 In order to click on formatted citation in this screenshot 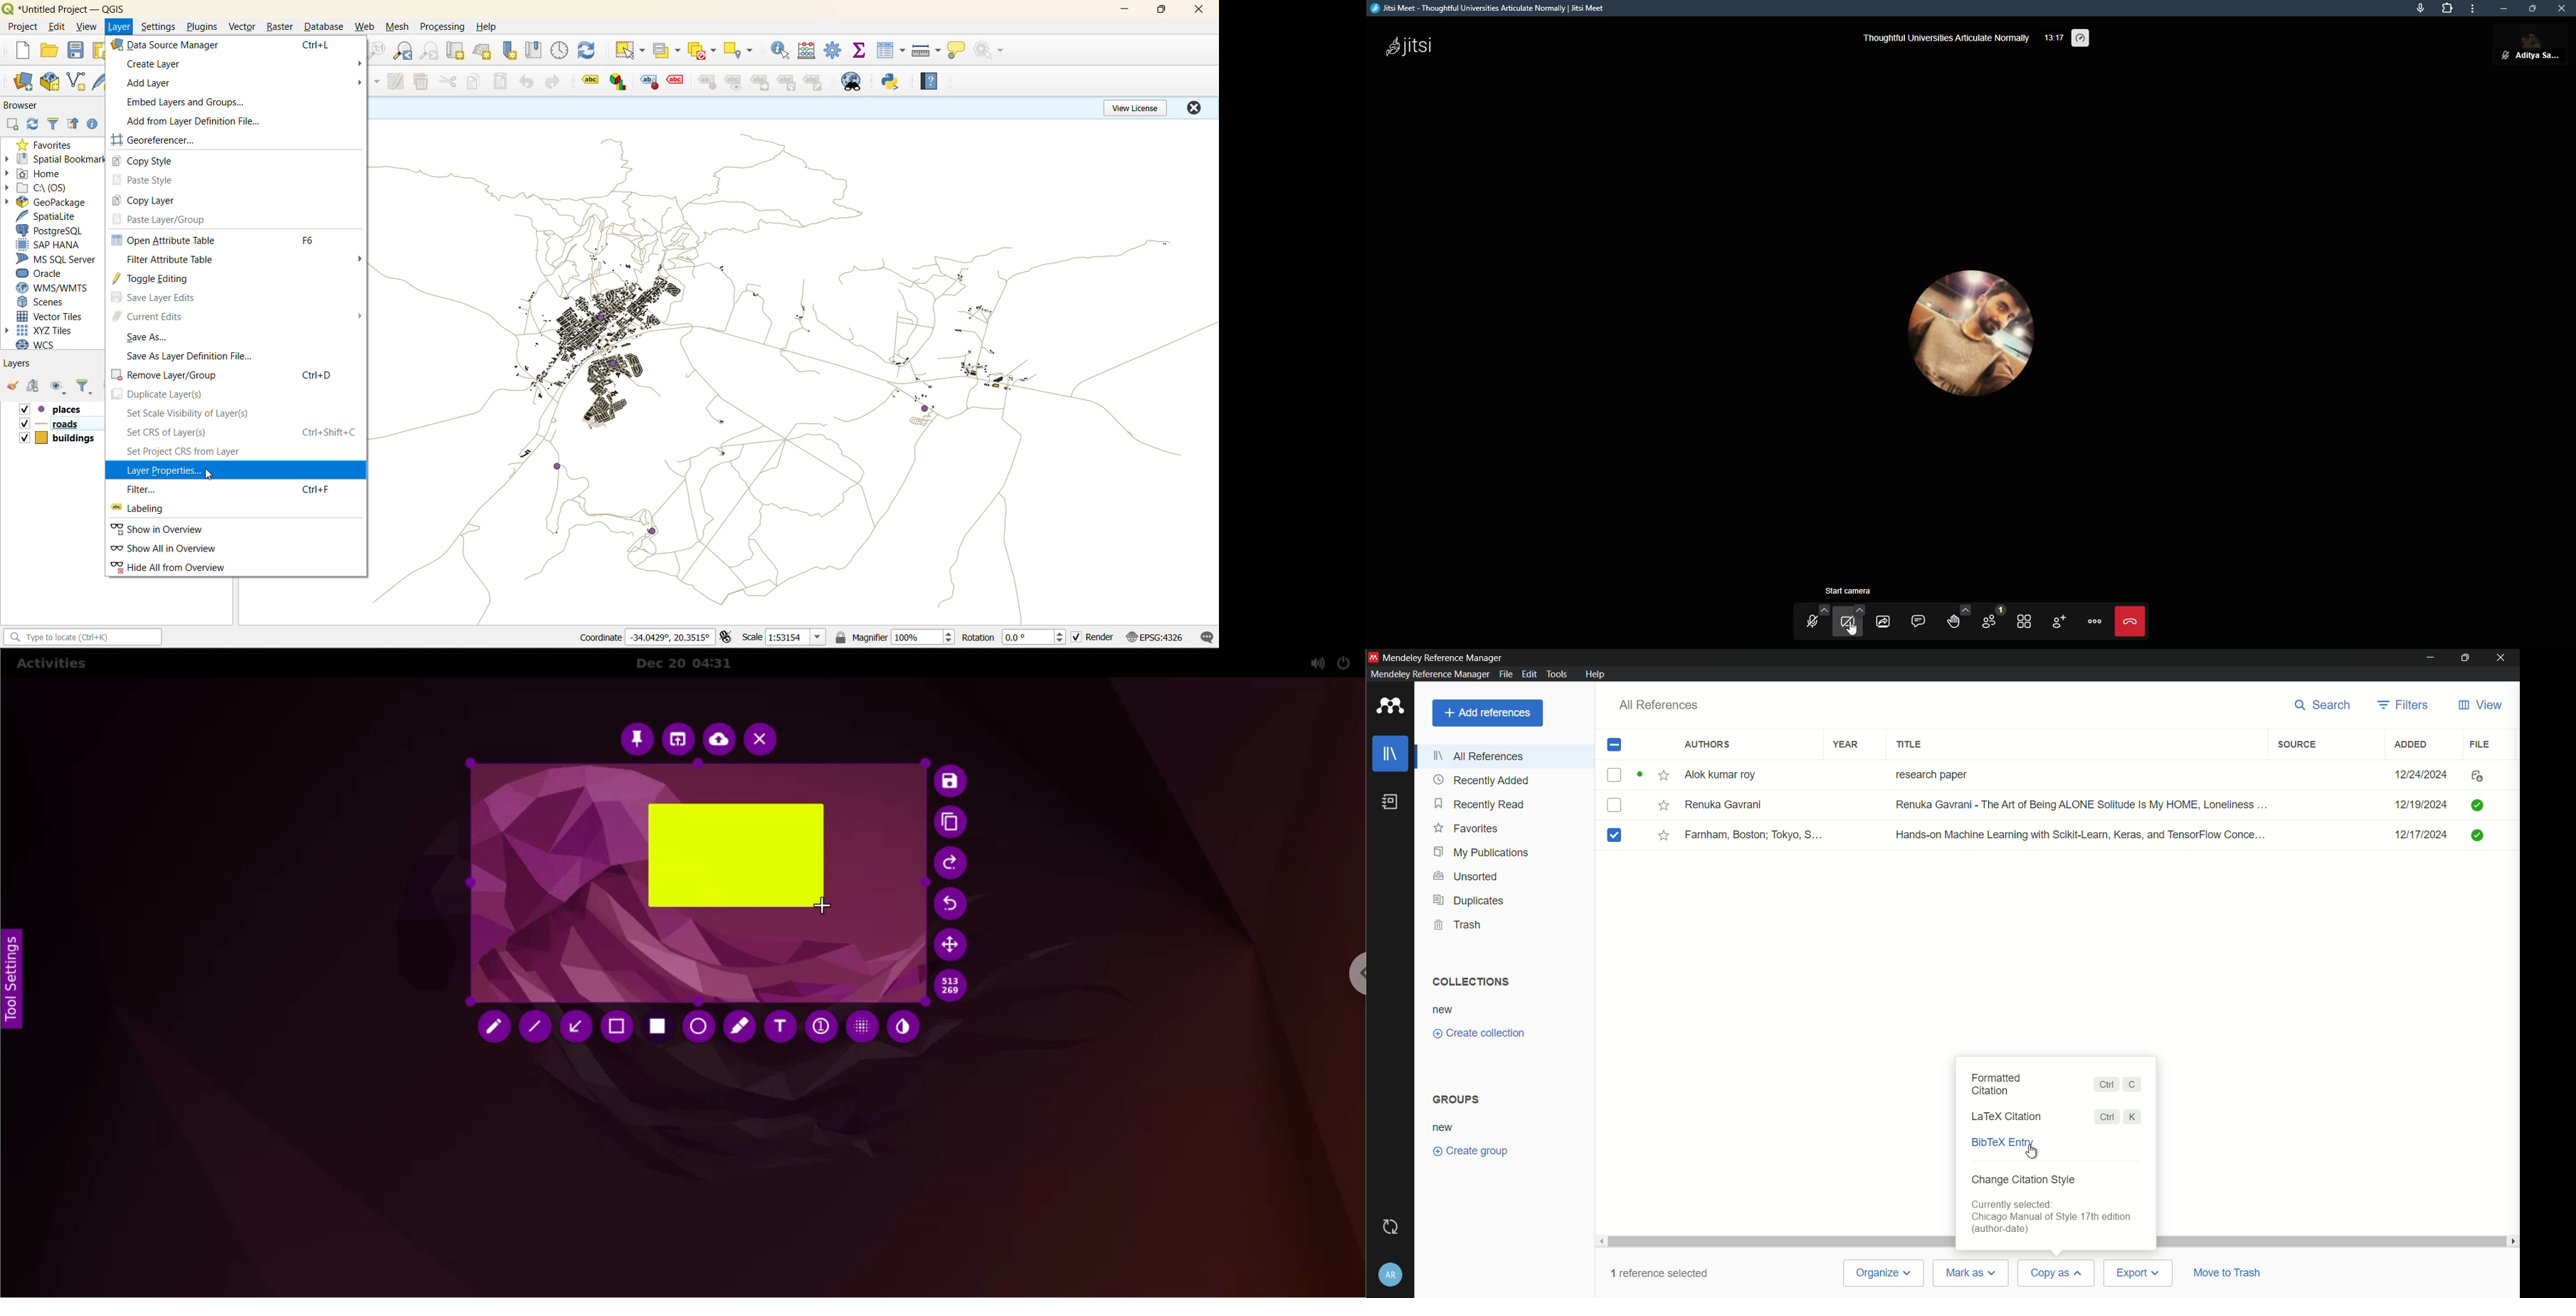, I will do `click(1996, 1085)`.